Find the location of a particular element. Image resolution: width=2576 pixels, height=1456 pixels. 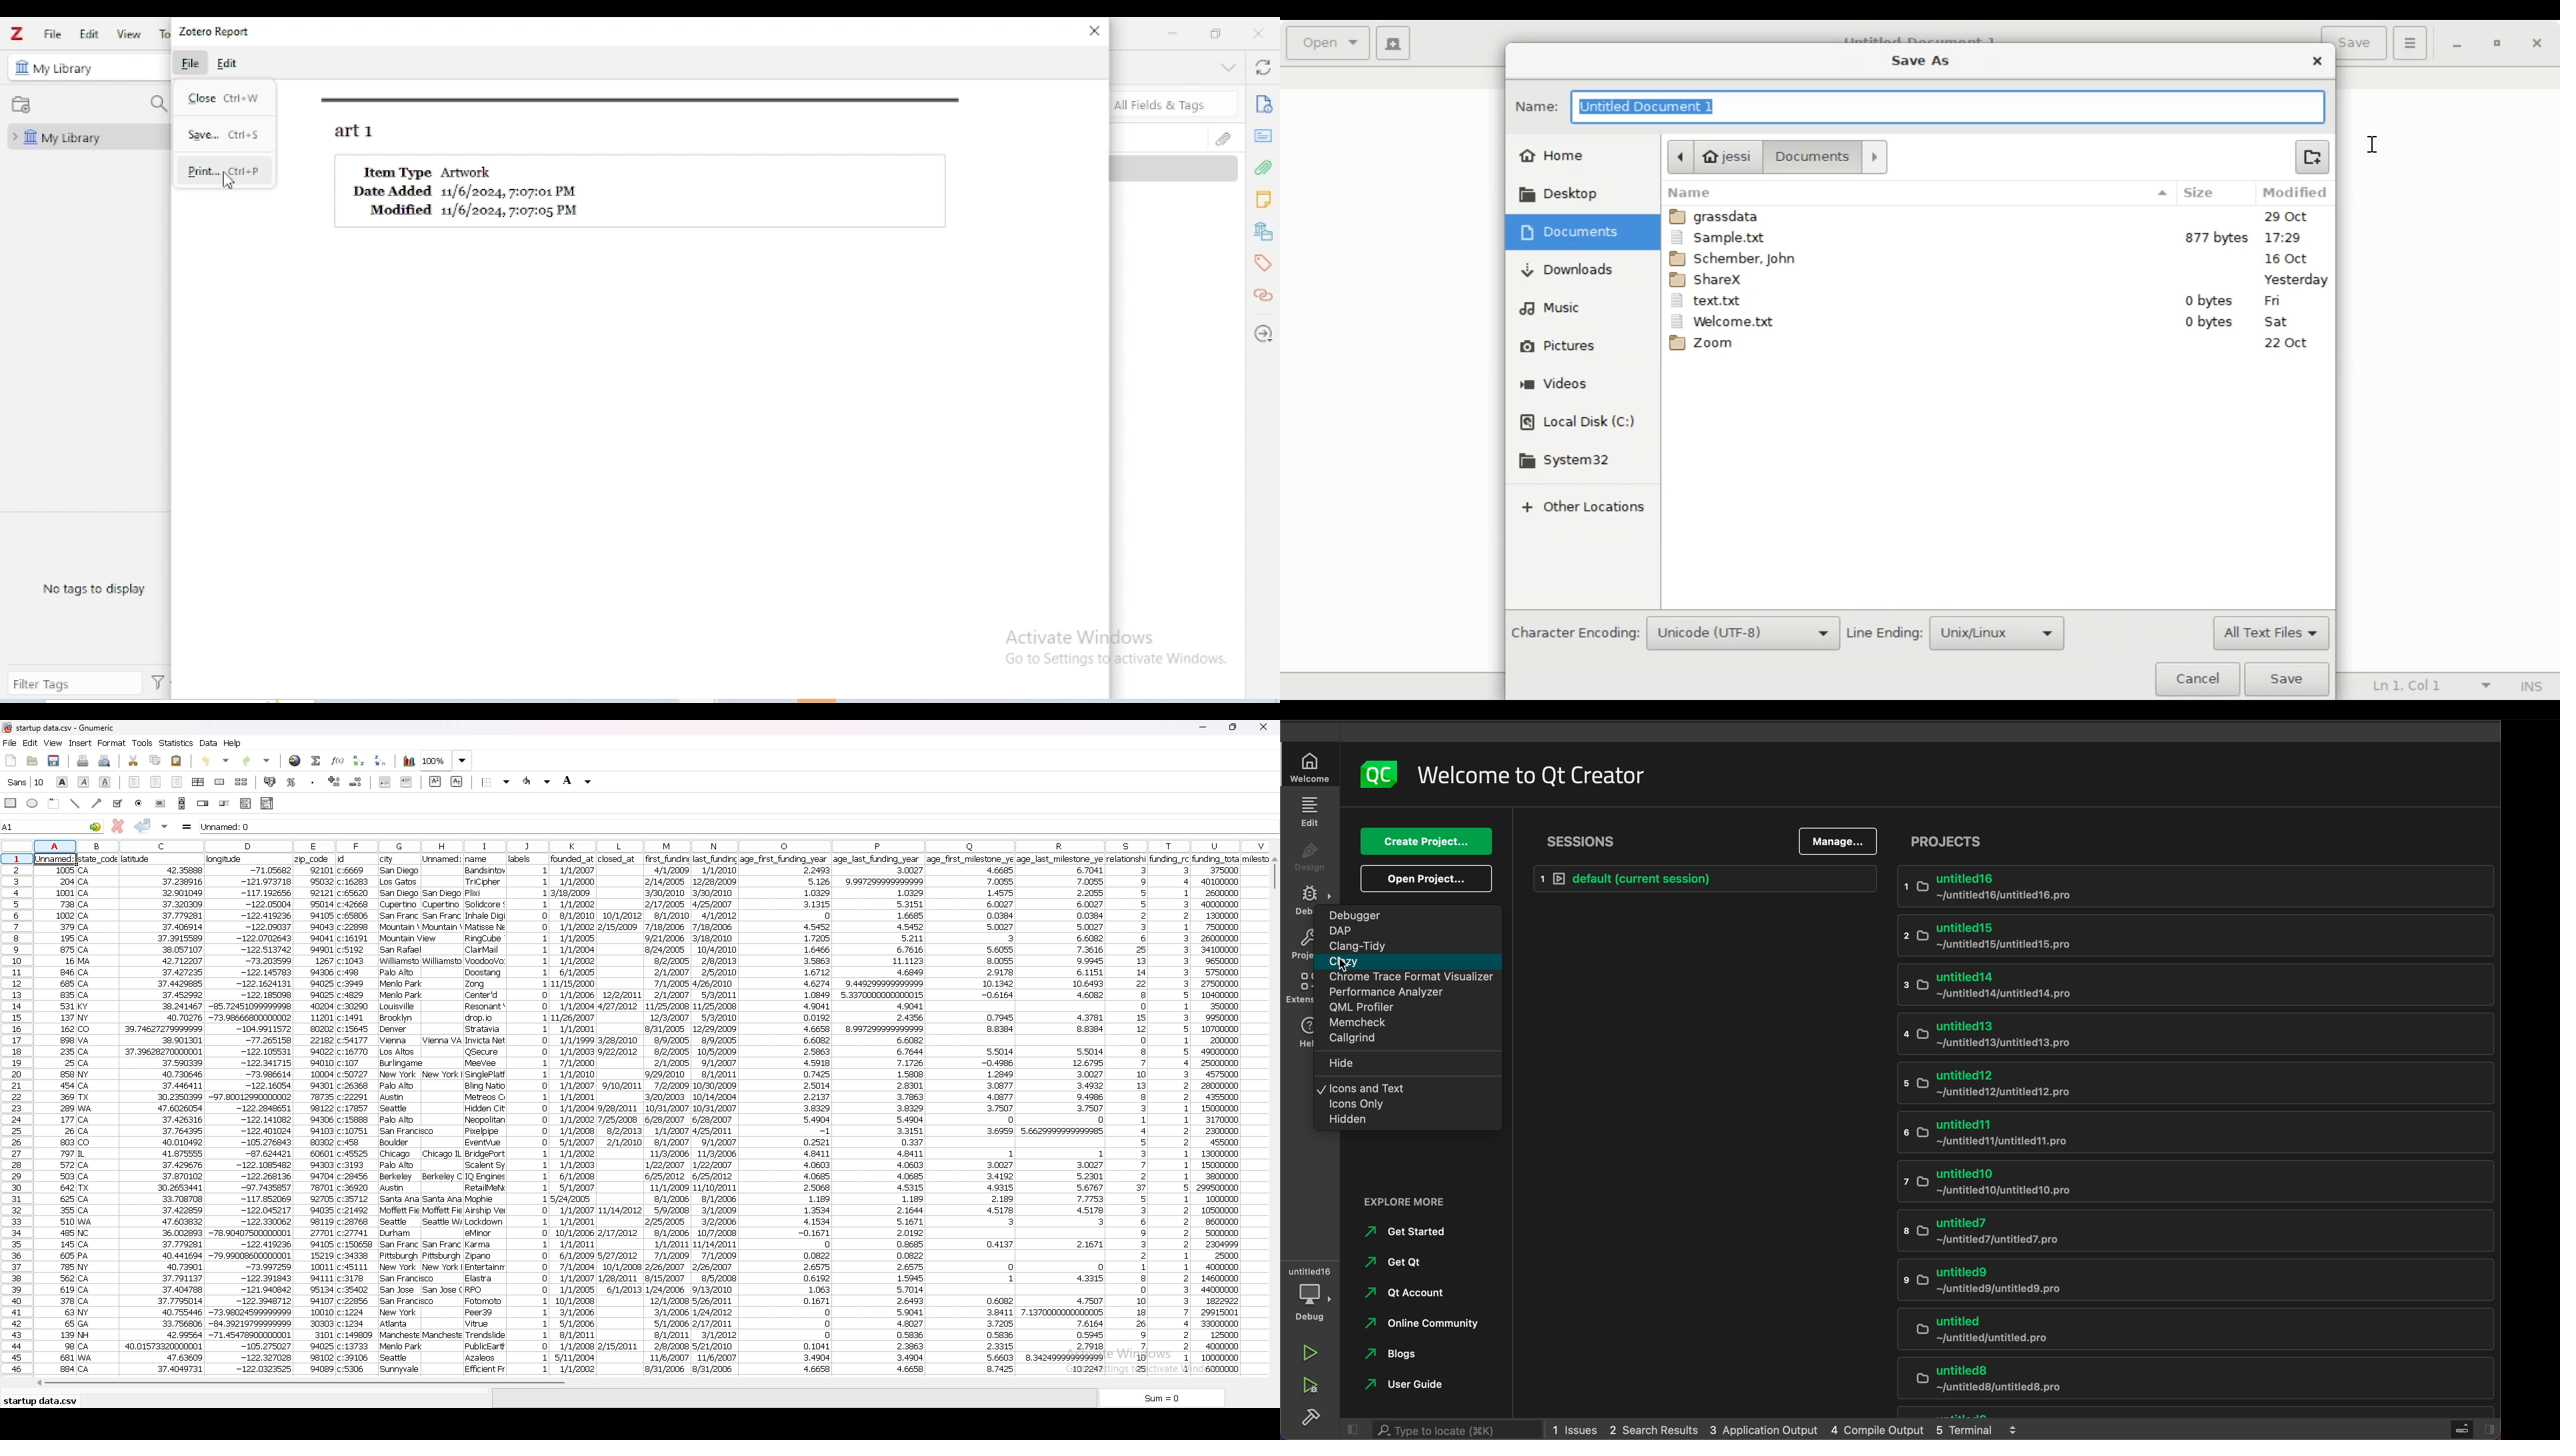

debug is located at coordinates (1310, 1293).